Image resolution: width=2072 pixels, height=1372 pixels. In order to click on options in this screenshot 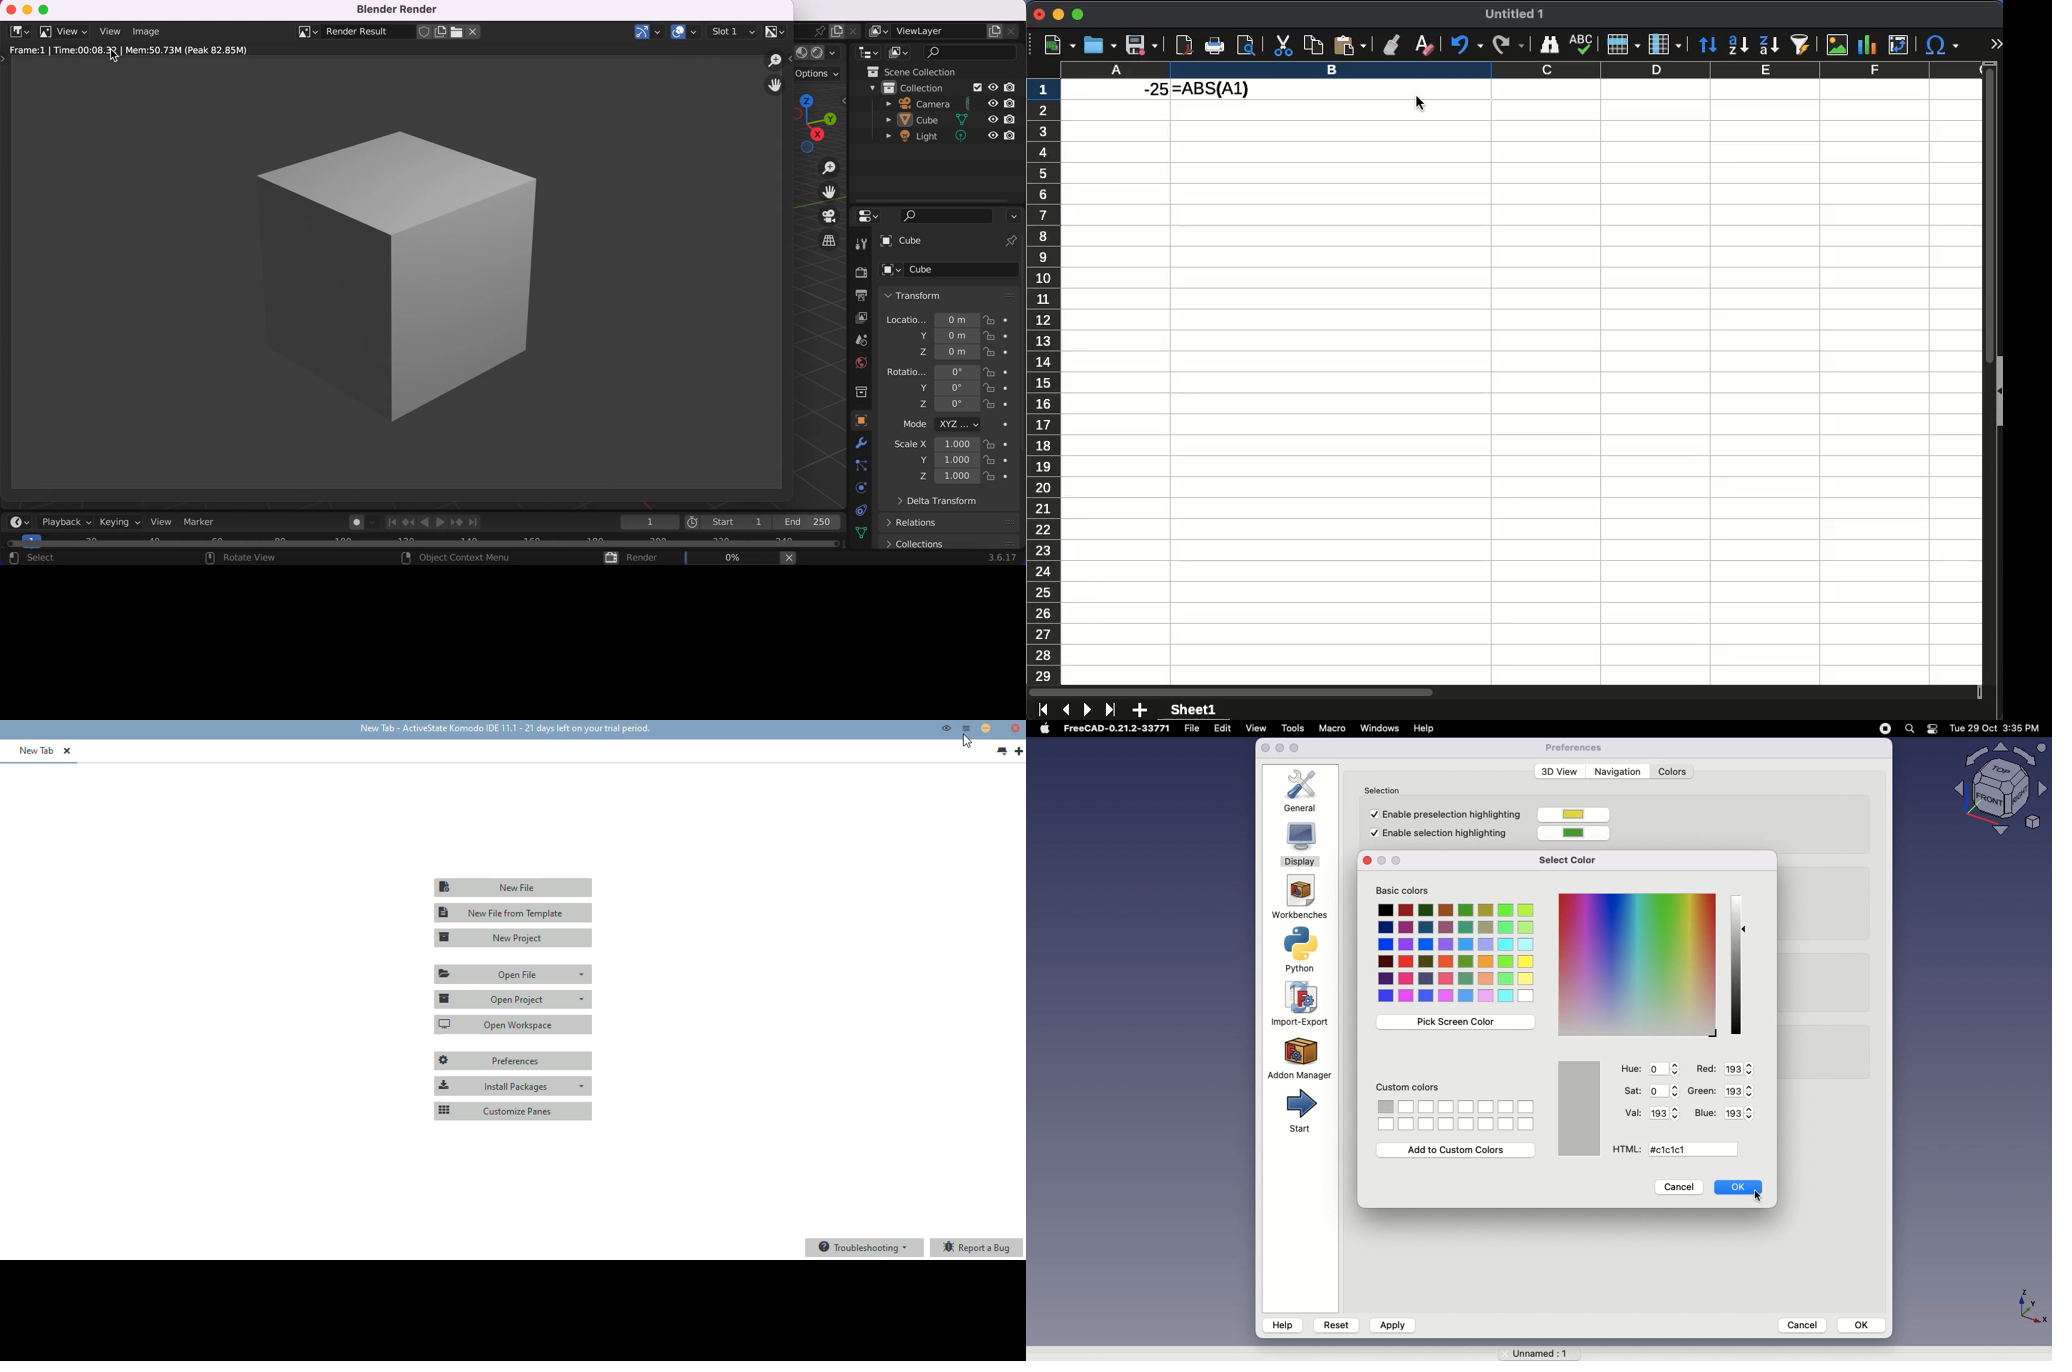, I will do `click(818, 74)`.